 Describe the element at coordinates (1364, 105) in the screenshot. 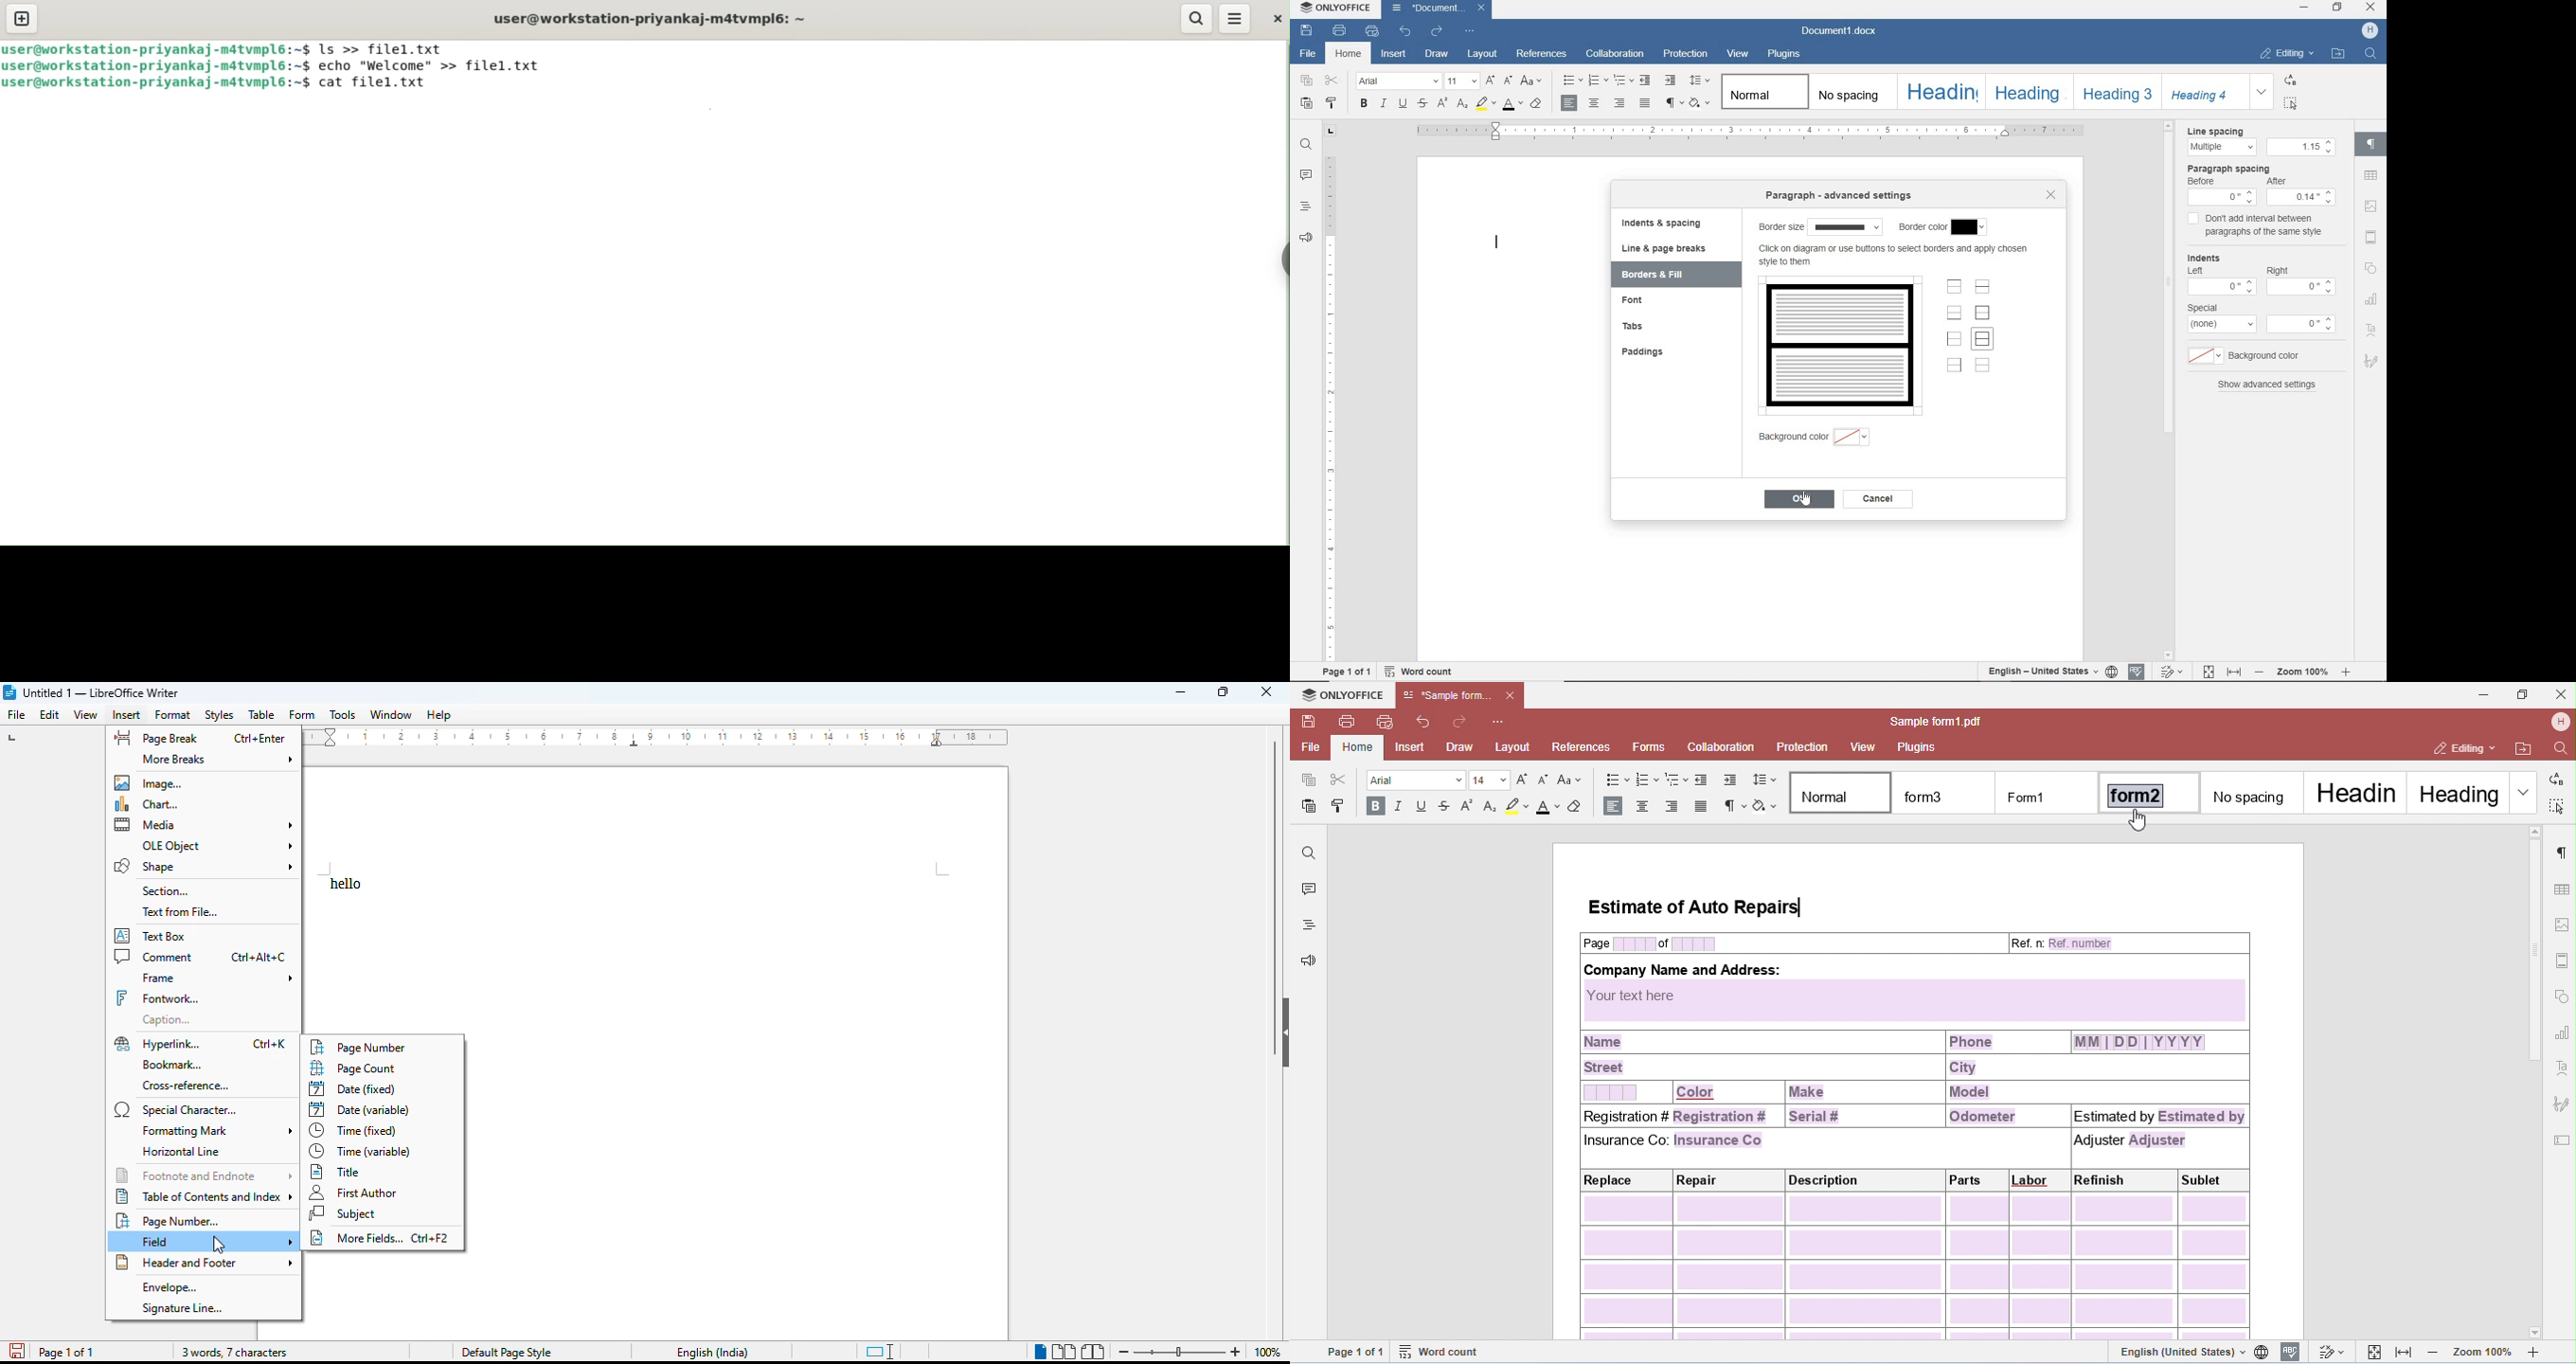

I see `bold` at that location.